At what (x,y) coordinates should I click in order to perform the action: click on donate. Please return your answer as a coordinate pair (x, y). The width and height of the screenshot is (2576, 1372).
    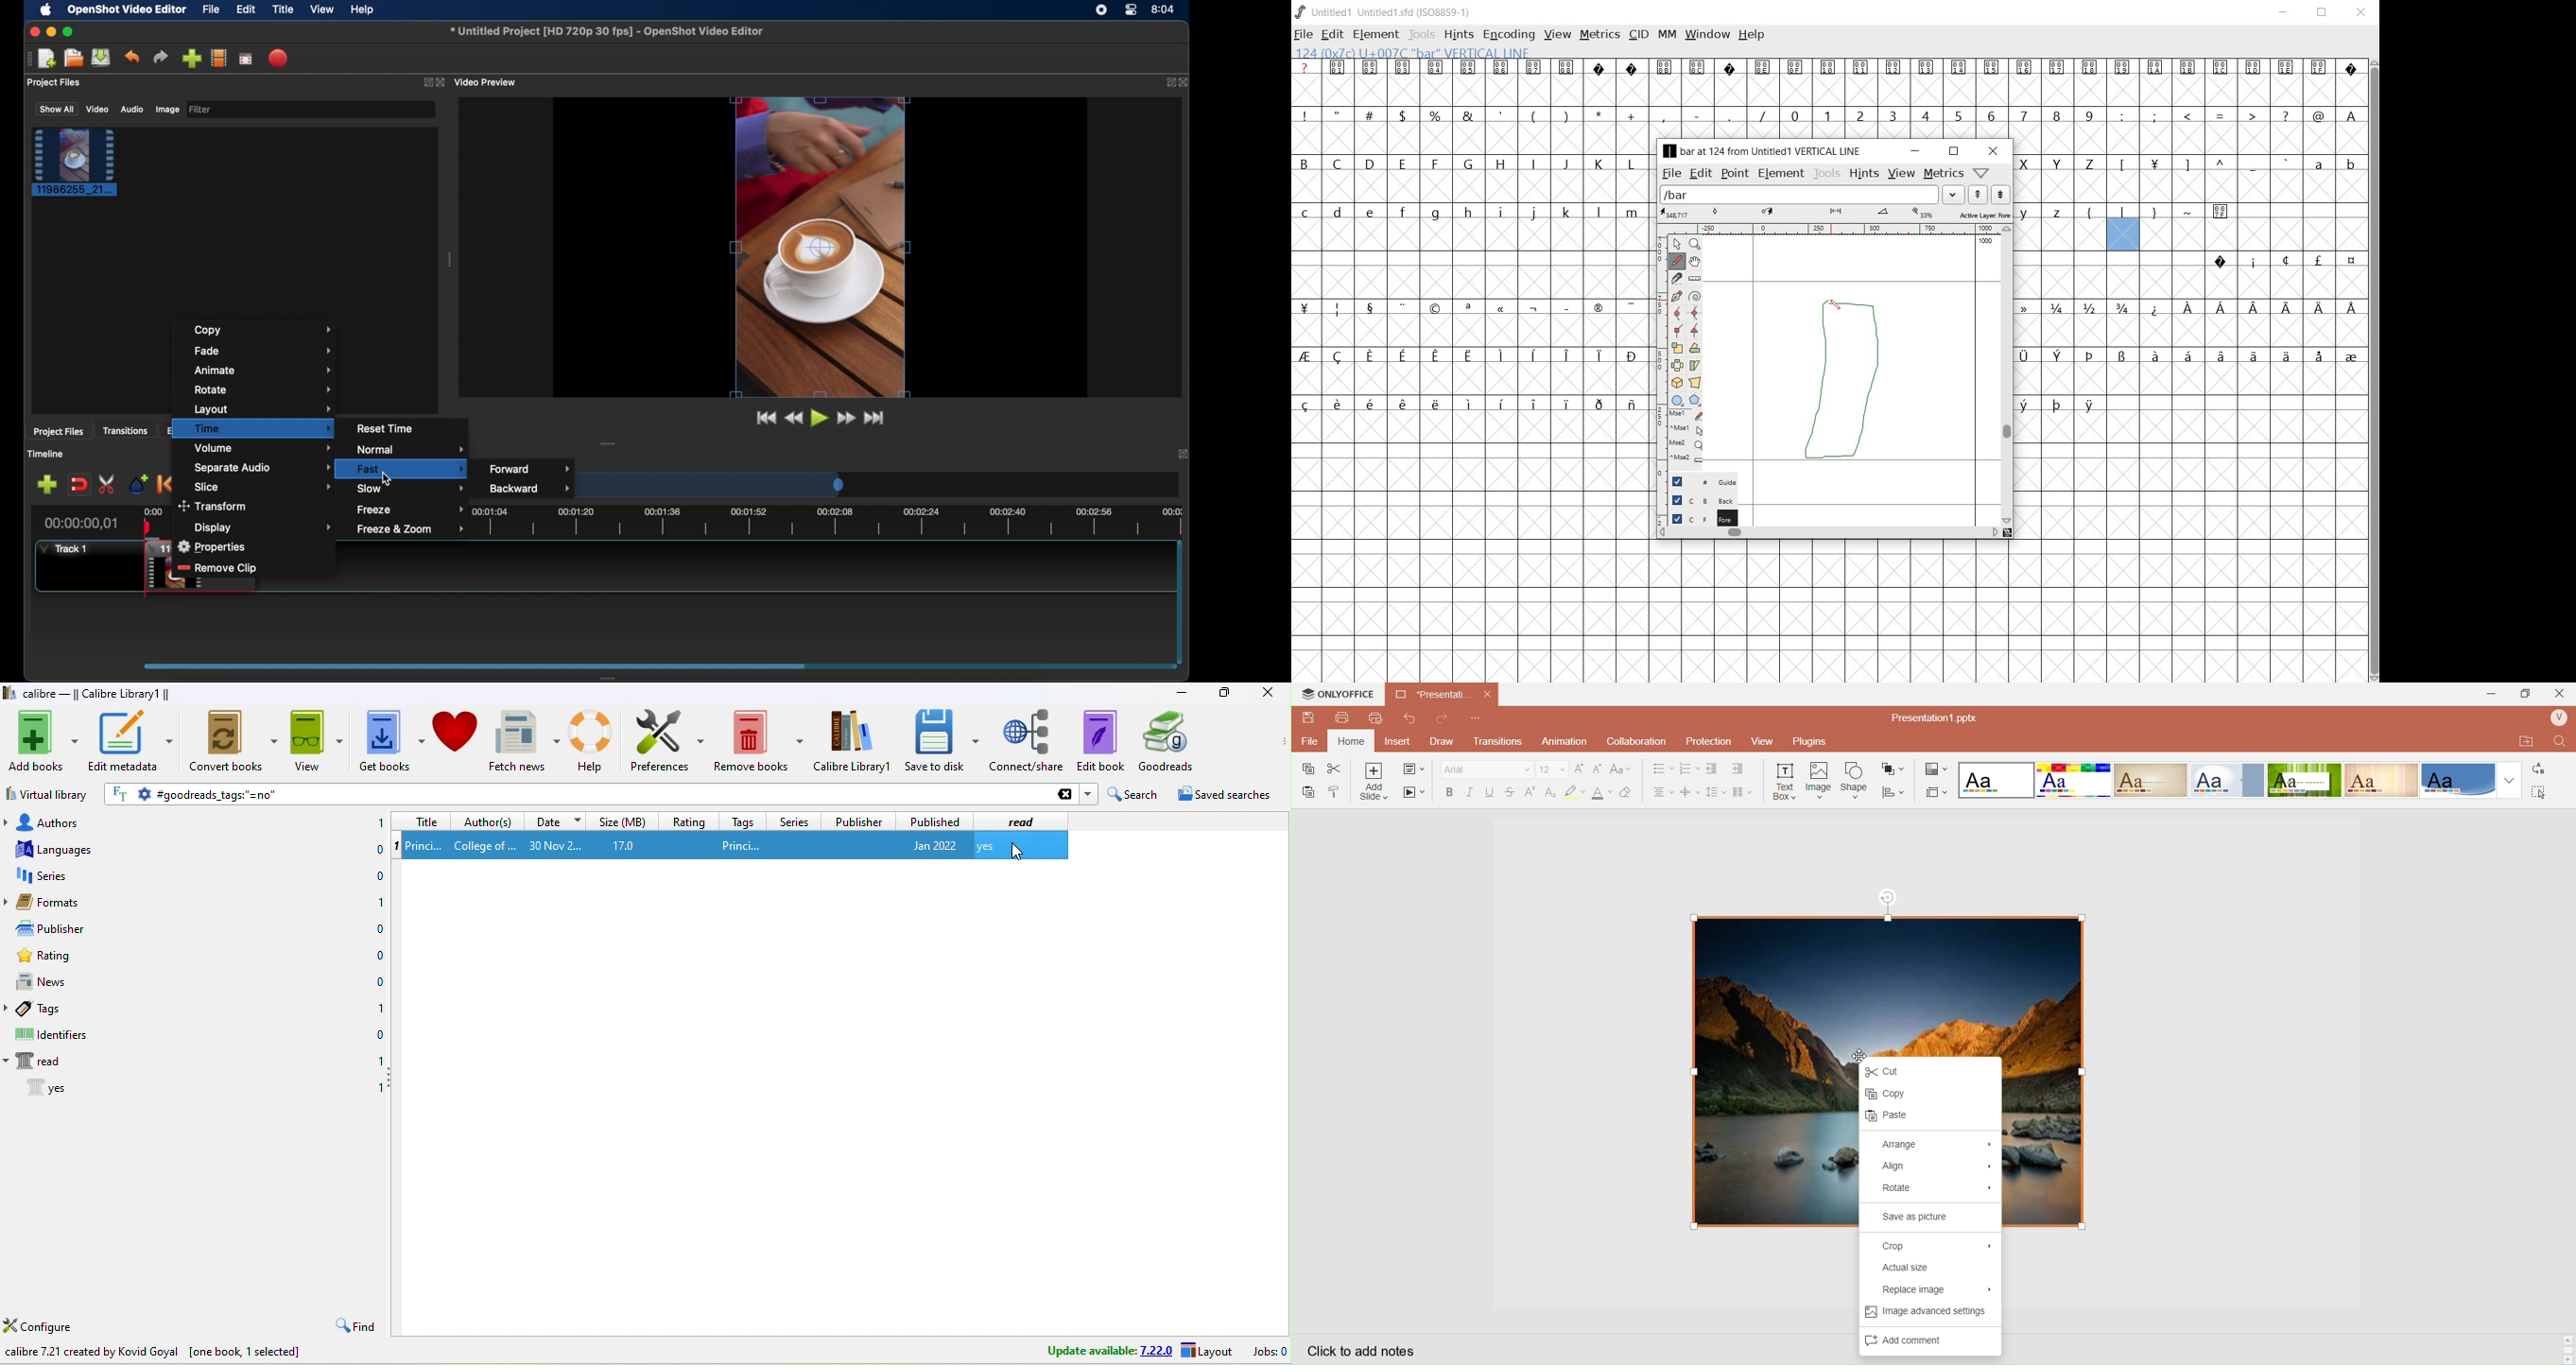
    Looking at the image, I should click on (458, 739).